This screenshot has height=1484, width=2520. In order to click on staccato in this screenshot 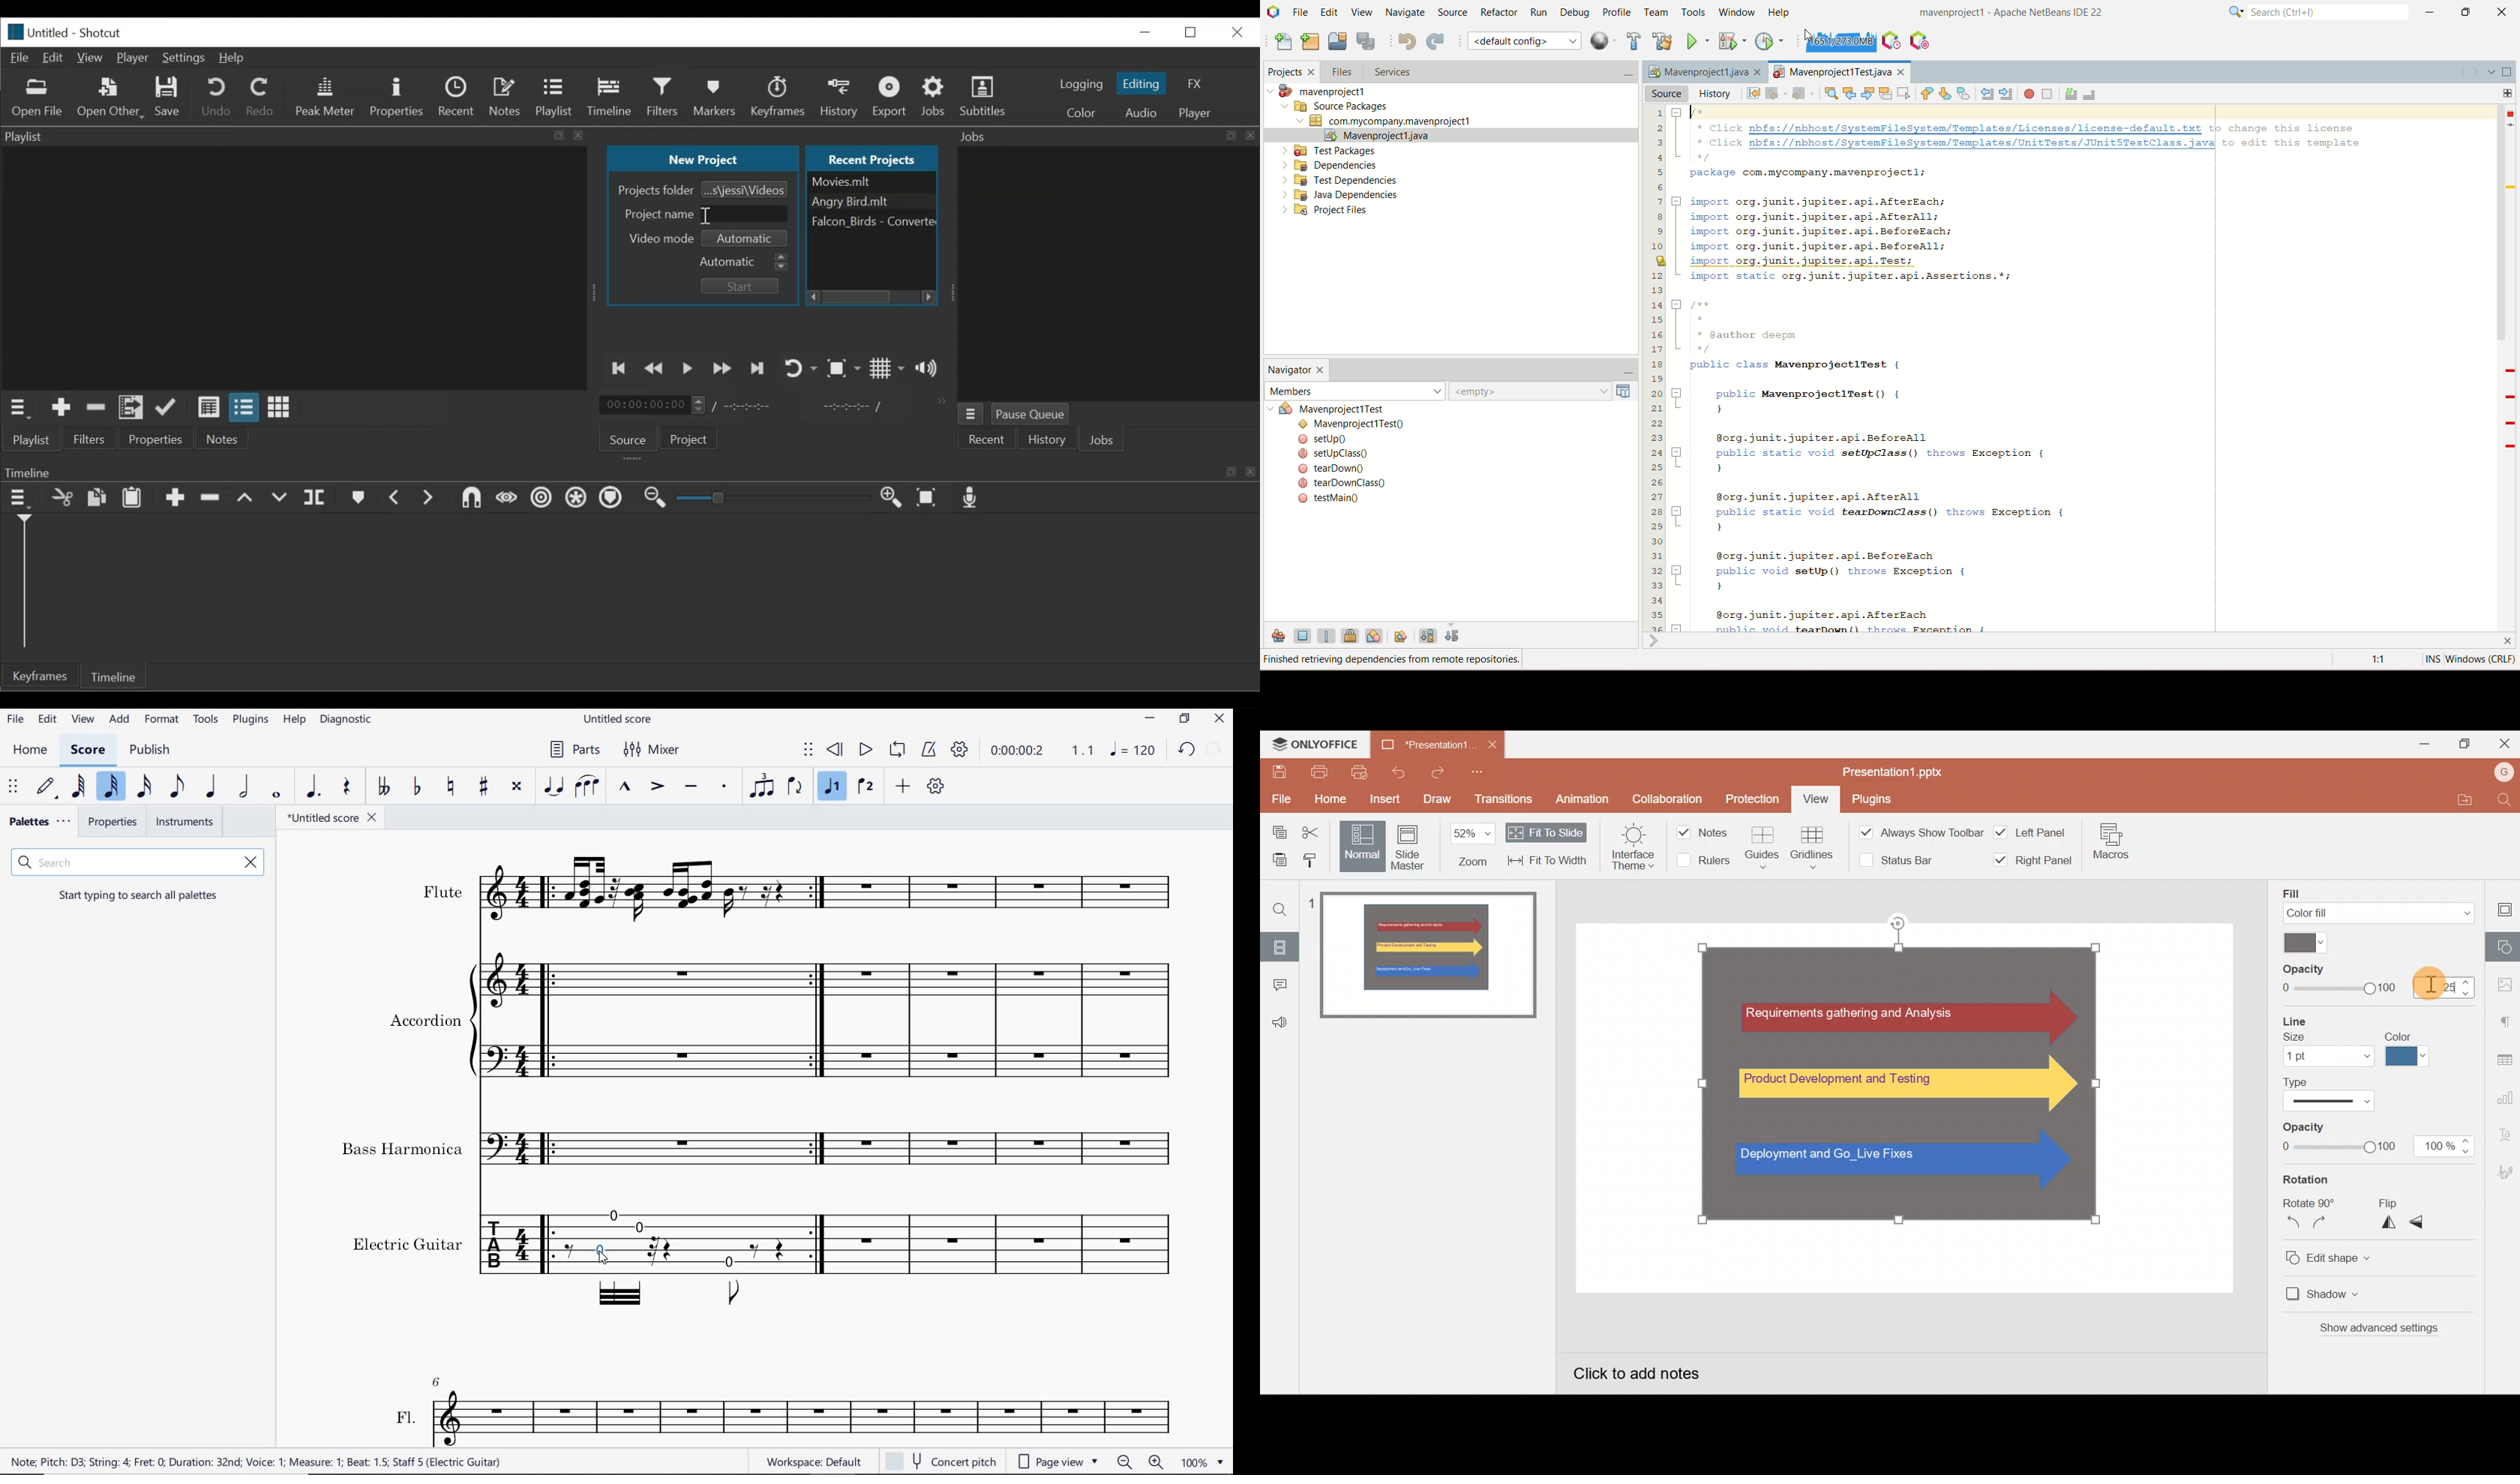, I will do `click(725, 787)`.